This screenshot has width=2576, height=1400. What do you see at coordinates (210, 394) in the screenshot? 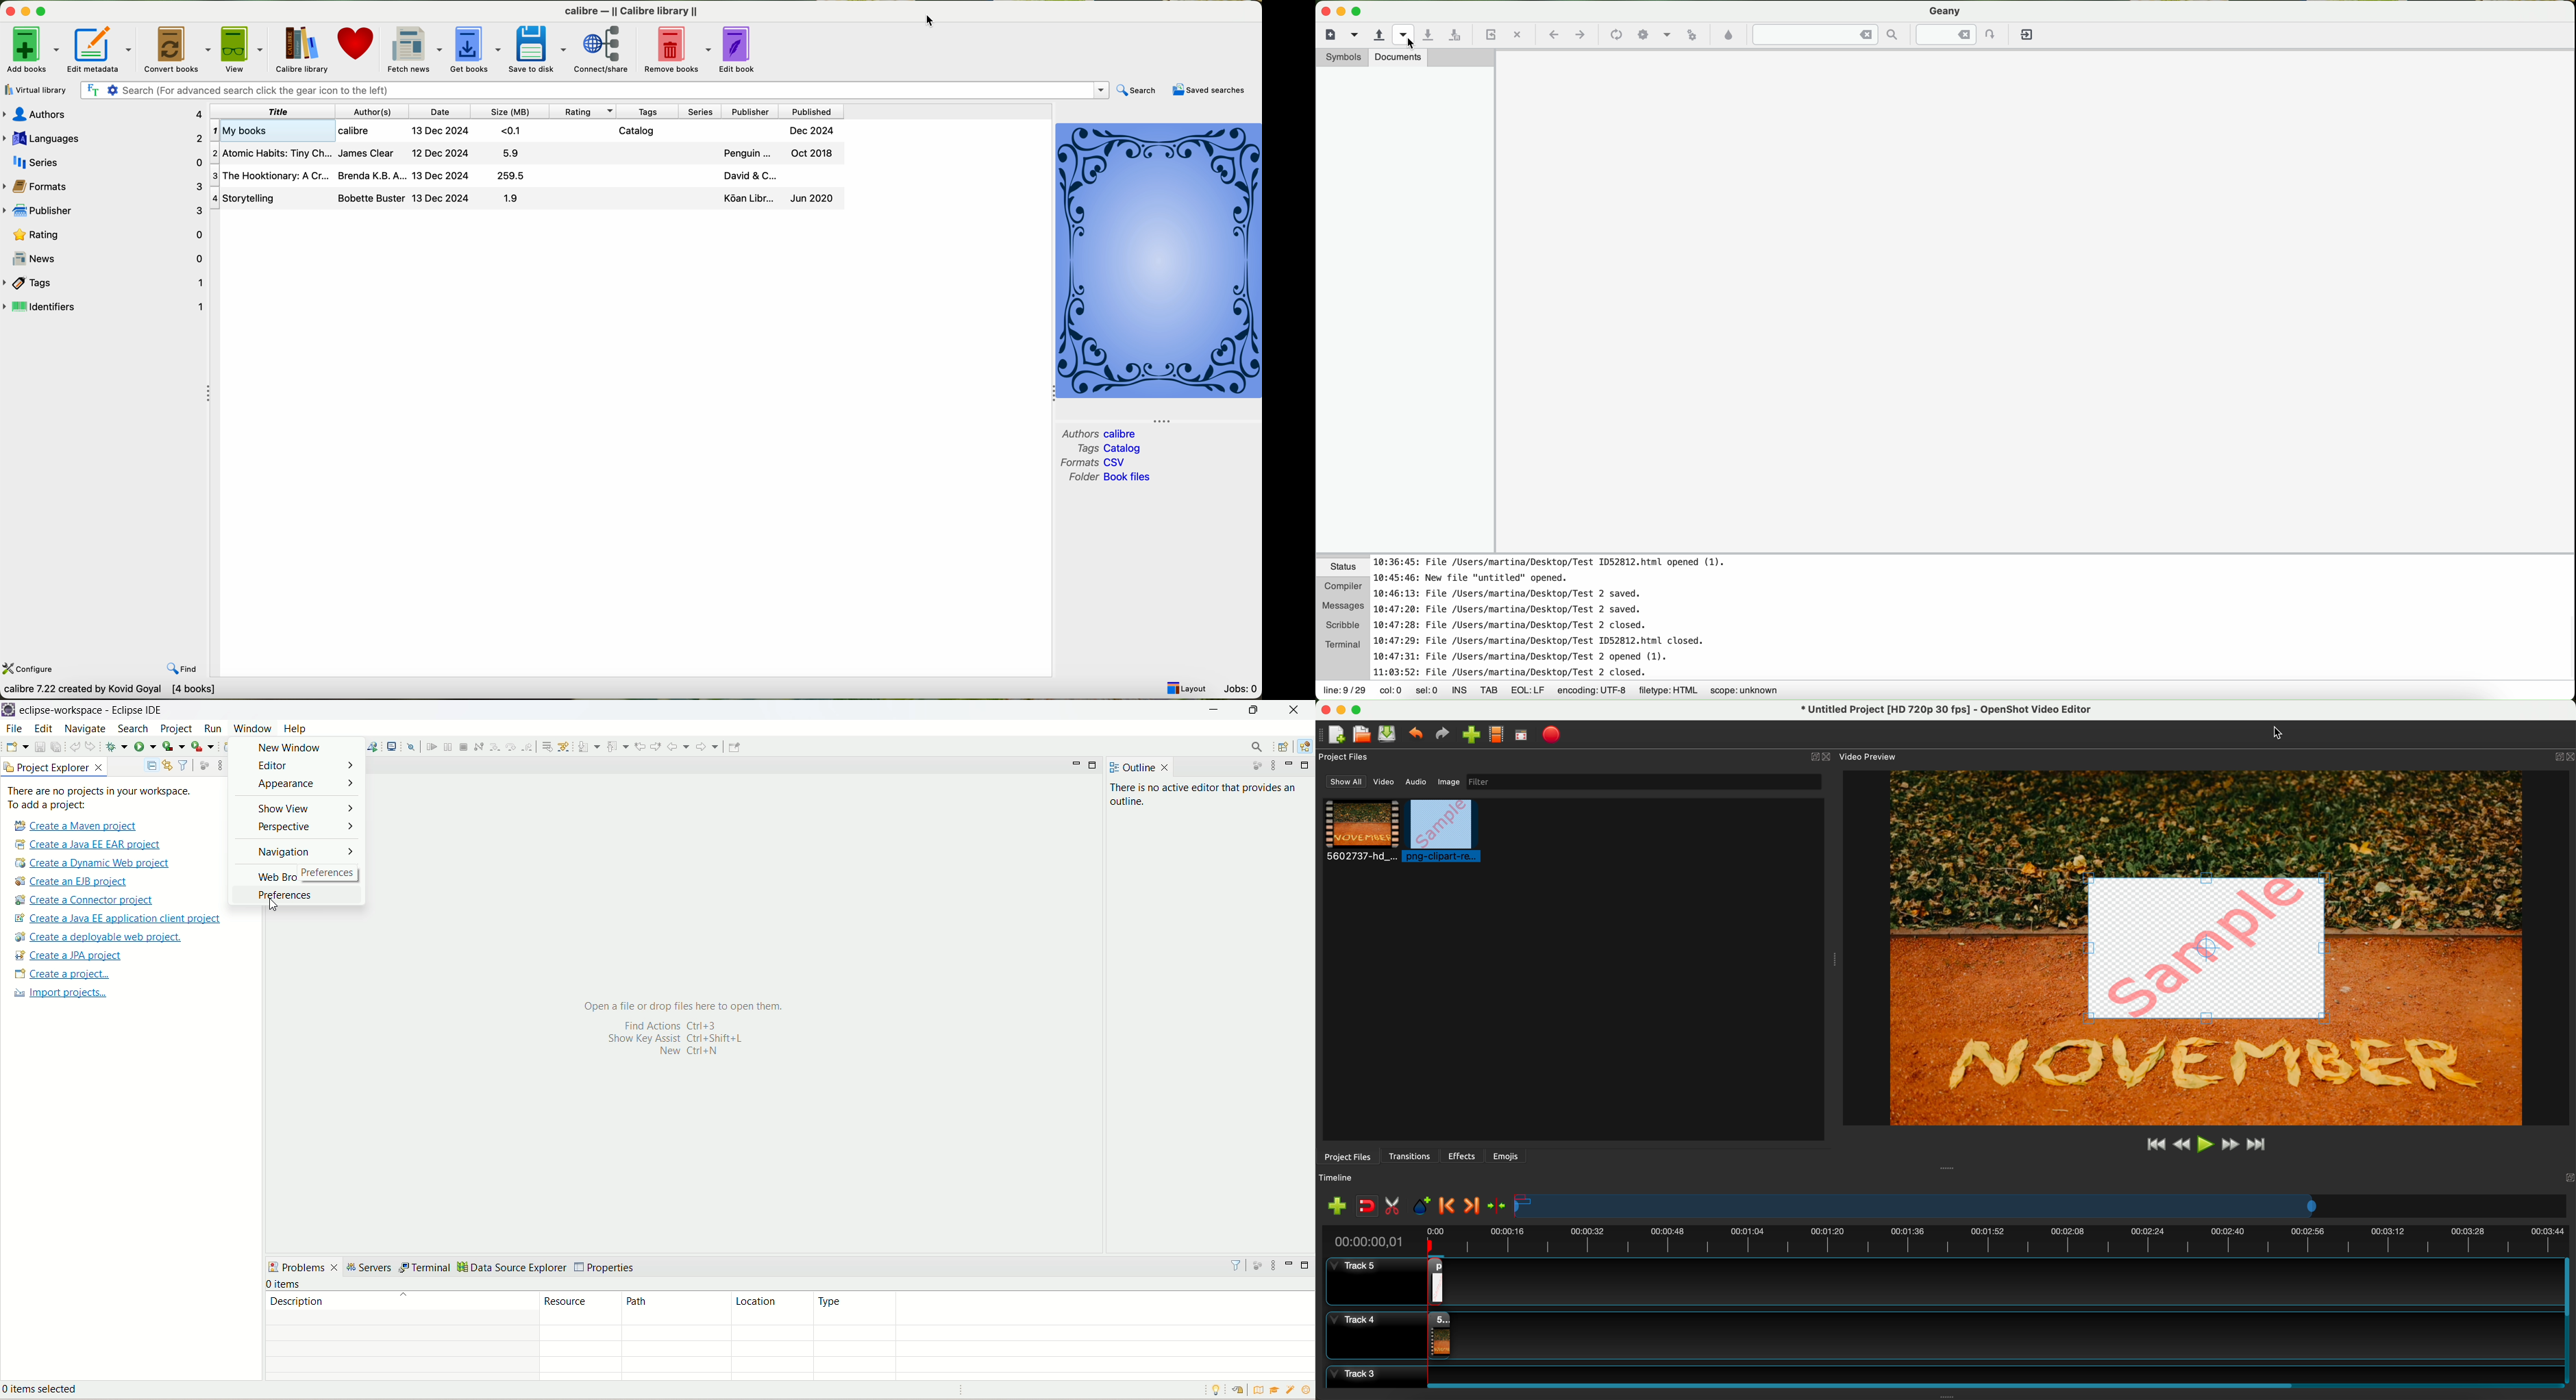
I see `collapse` at bounding box center [210, 394].